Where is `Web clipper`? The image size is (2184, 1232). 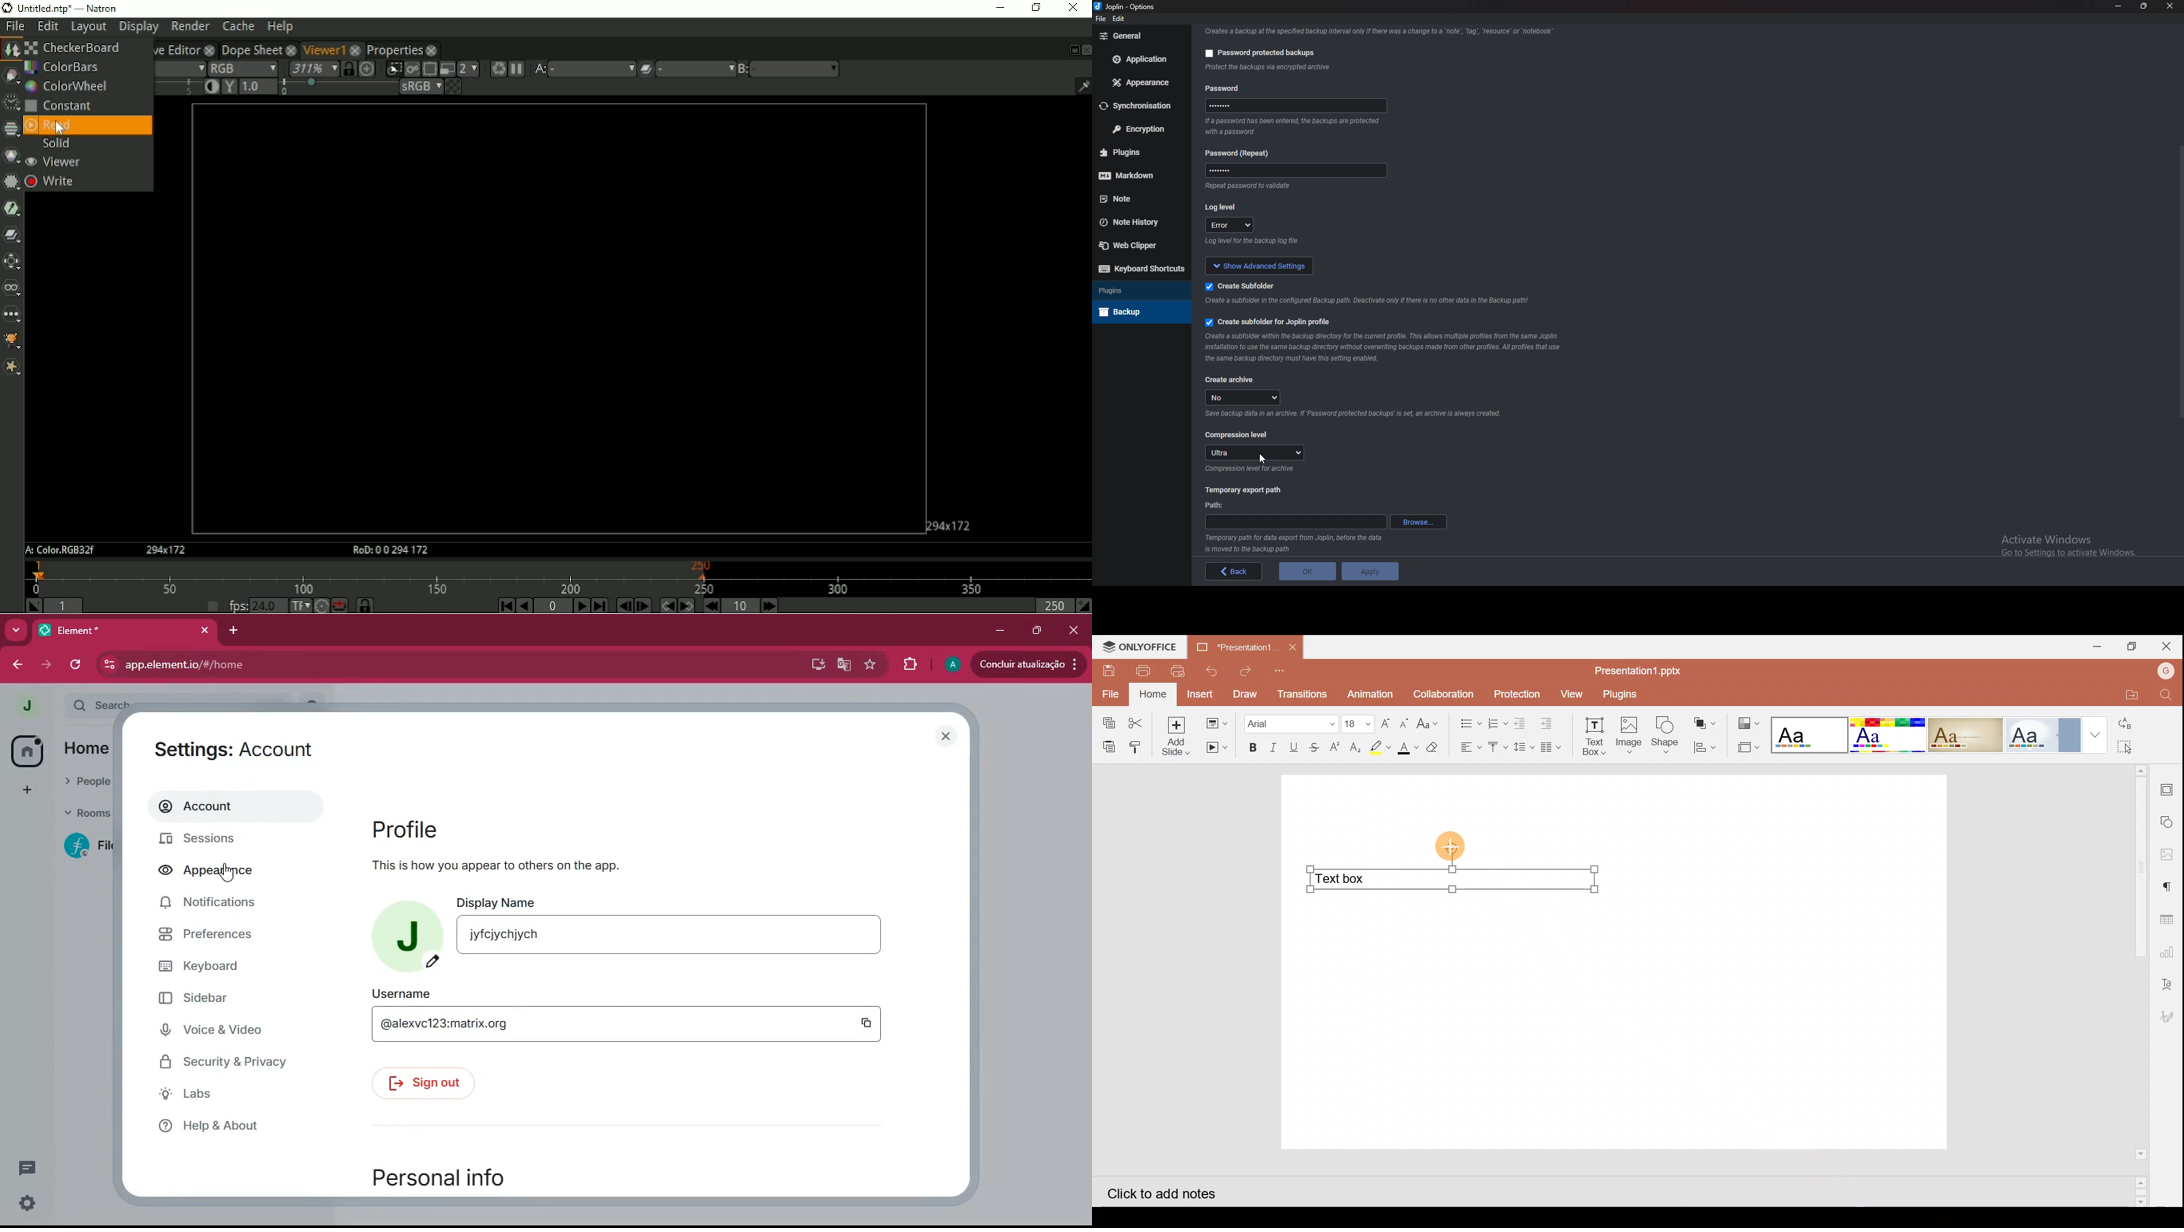
Web clipper is located at coordinates (1135, 245).